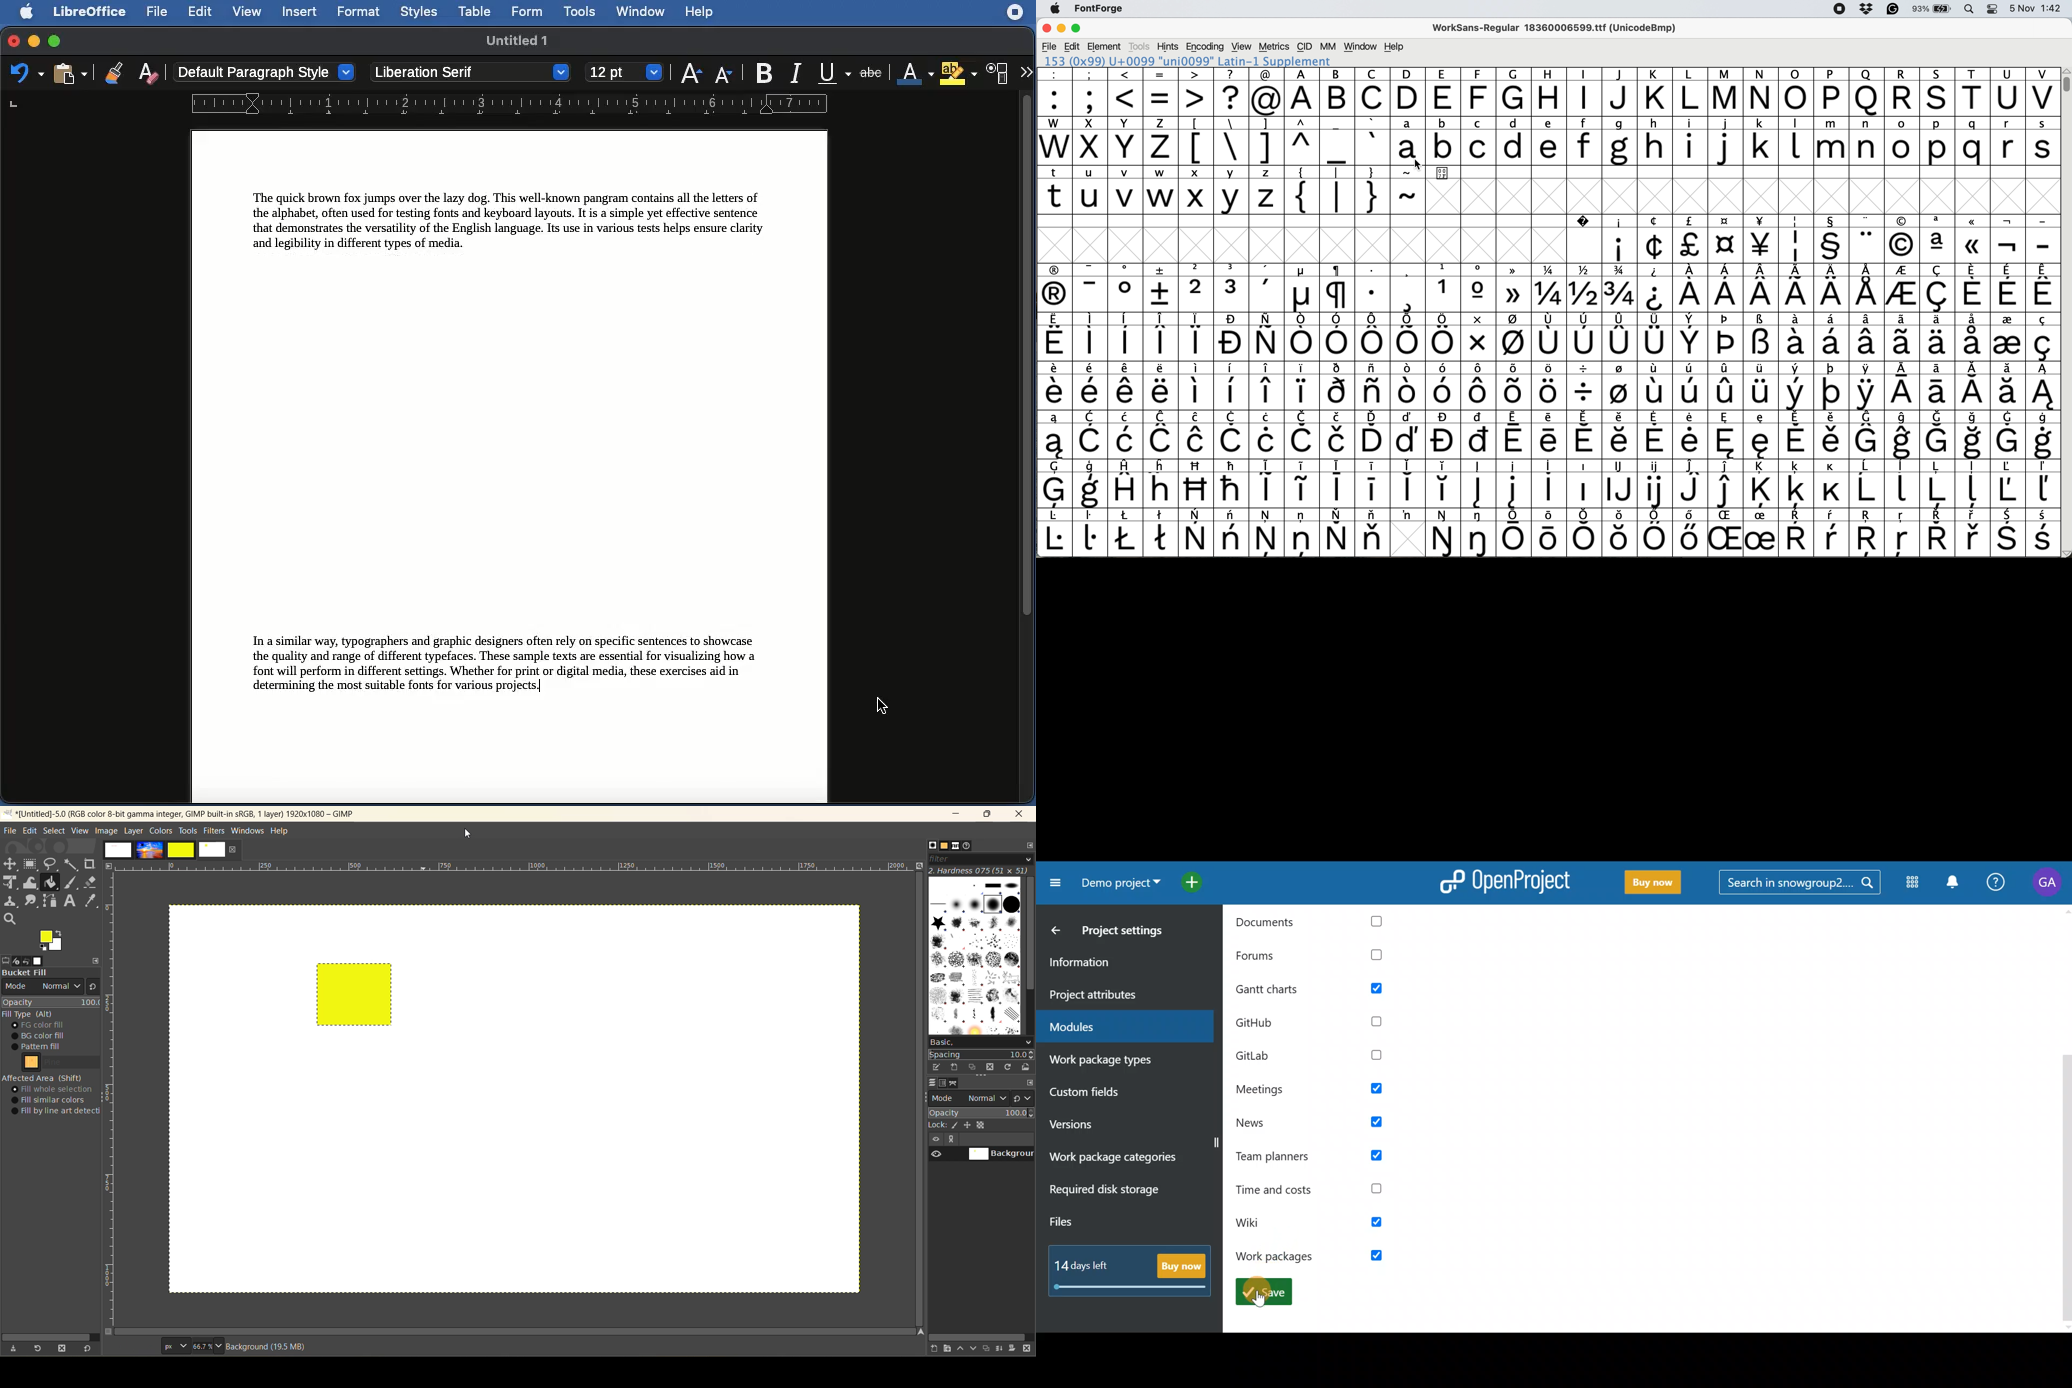 The width and height of the screenshot is (2072, 1400). What do you see at coordinates (1196, 287) in the screenshot?
I see `2` at bounding box center [1196, 287].